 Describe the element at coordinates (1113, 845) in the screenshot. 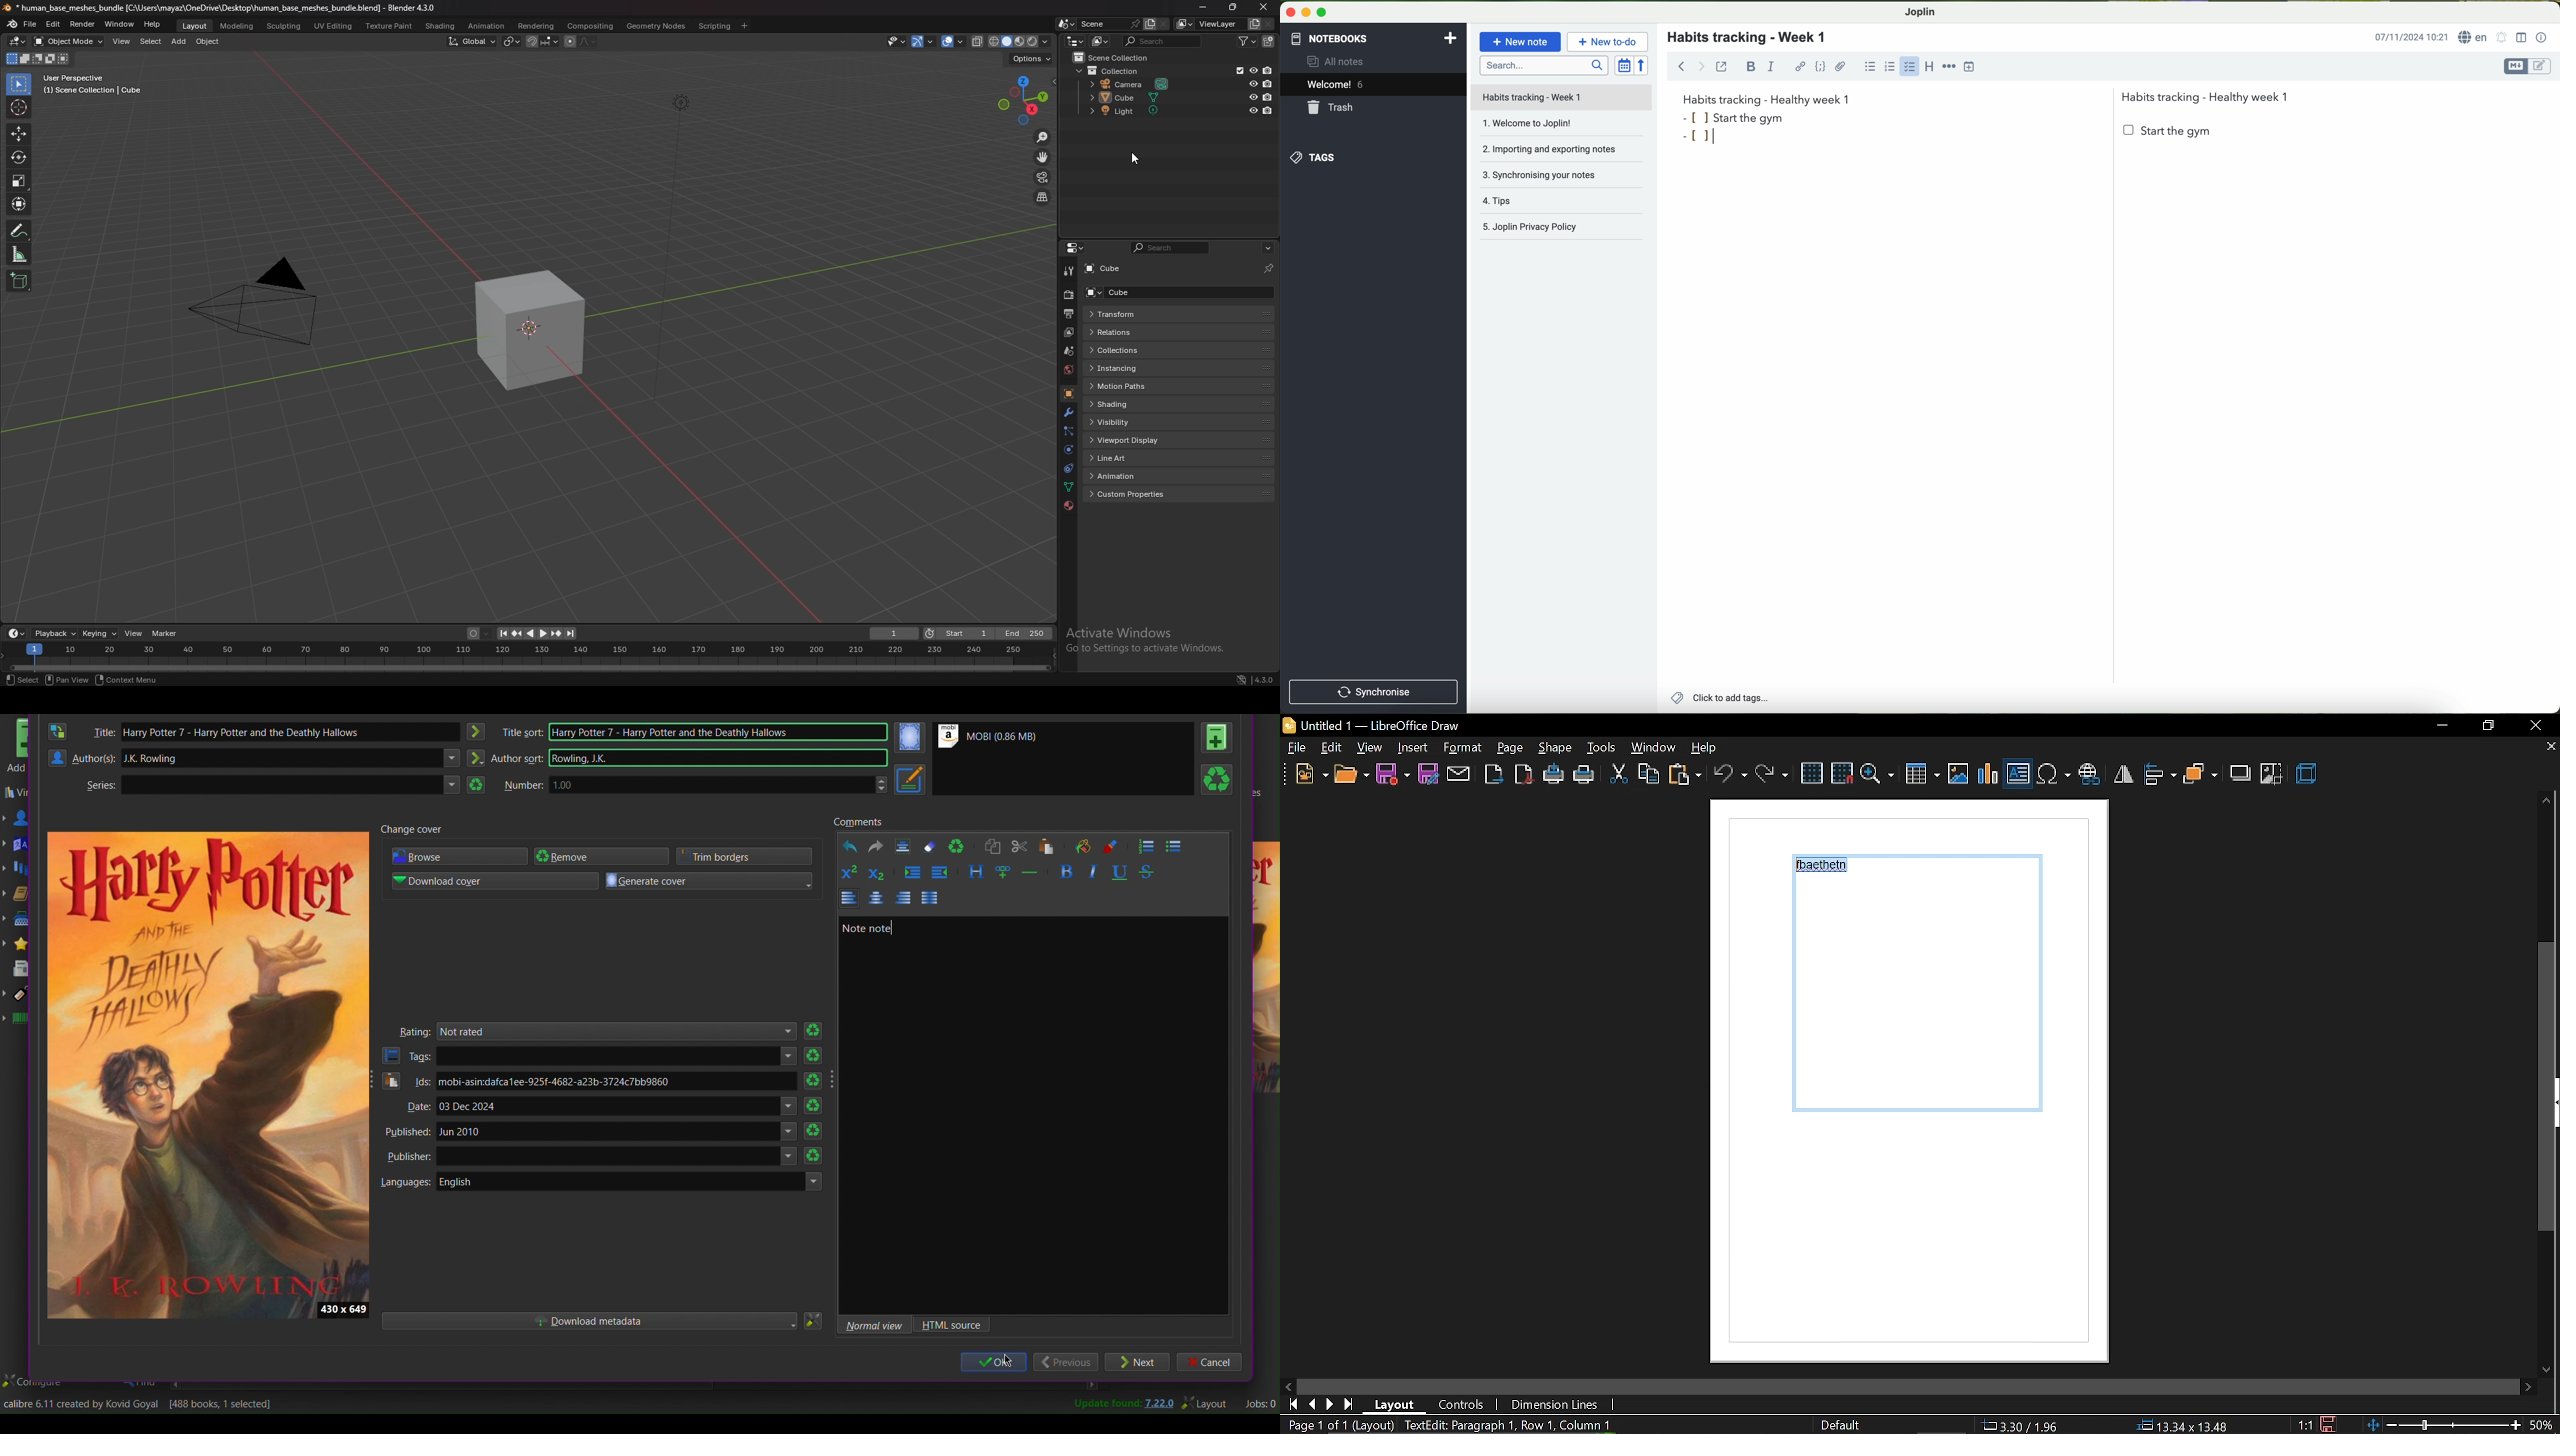

I see `Foreground color` at that location.